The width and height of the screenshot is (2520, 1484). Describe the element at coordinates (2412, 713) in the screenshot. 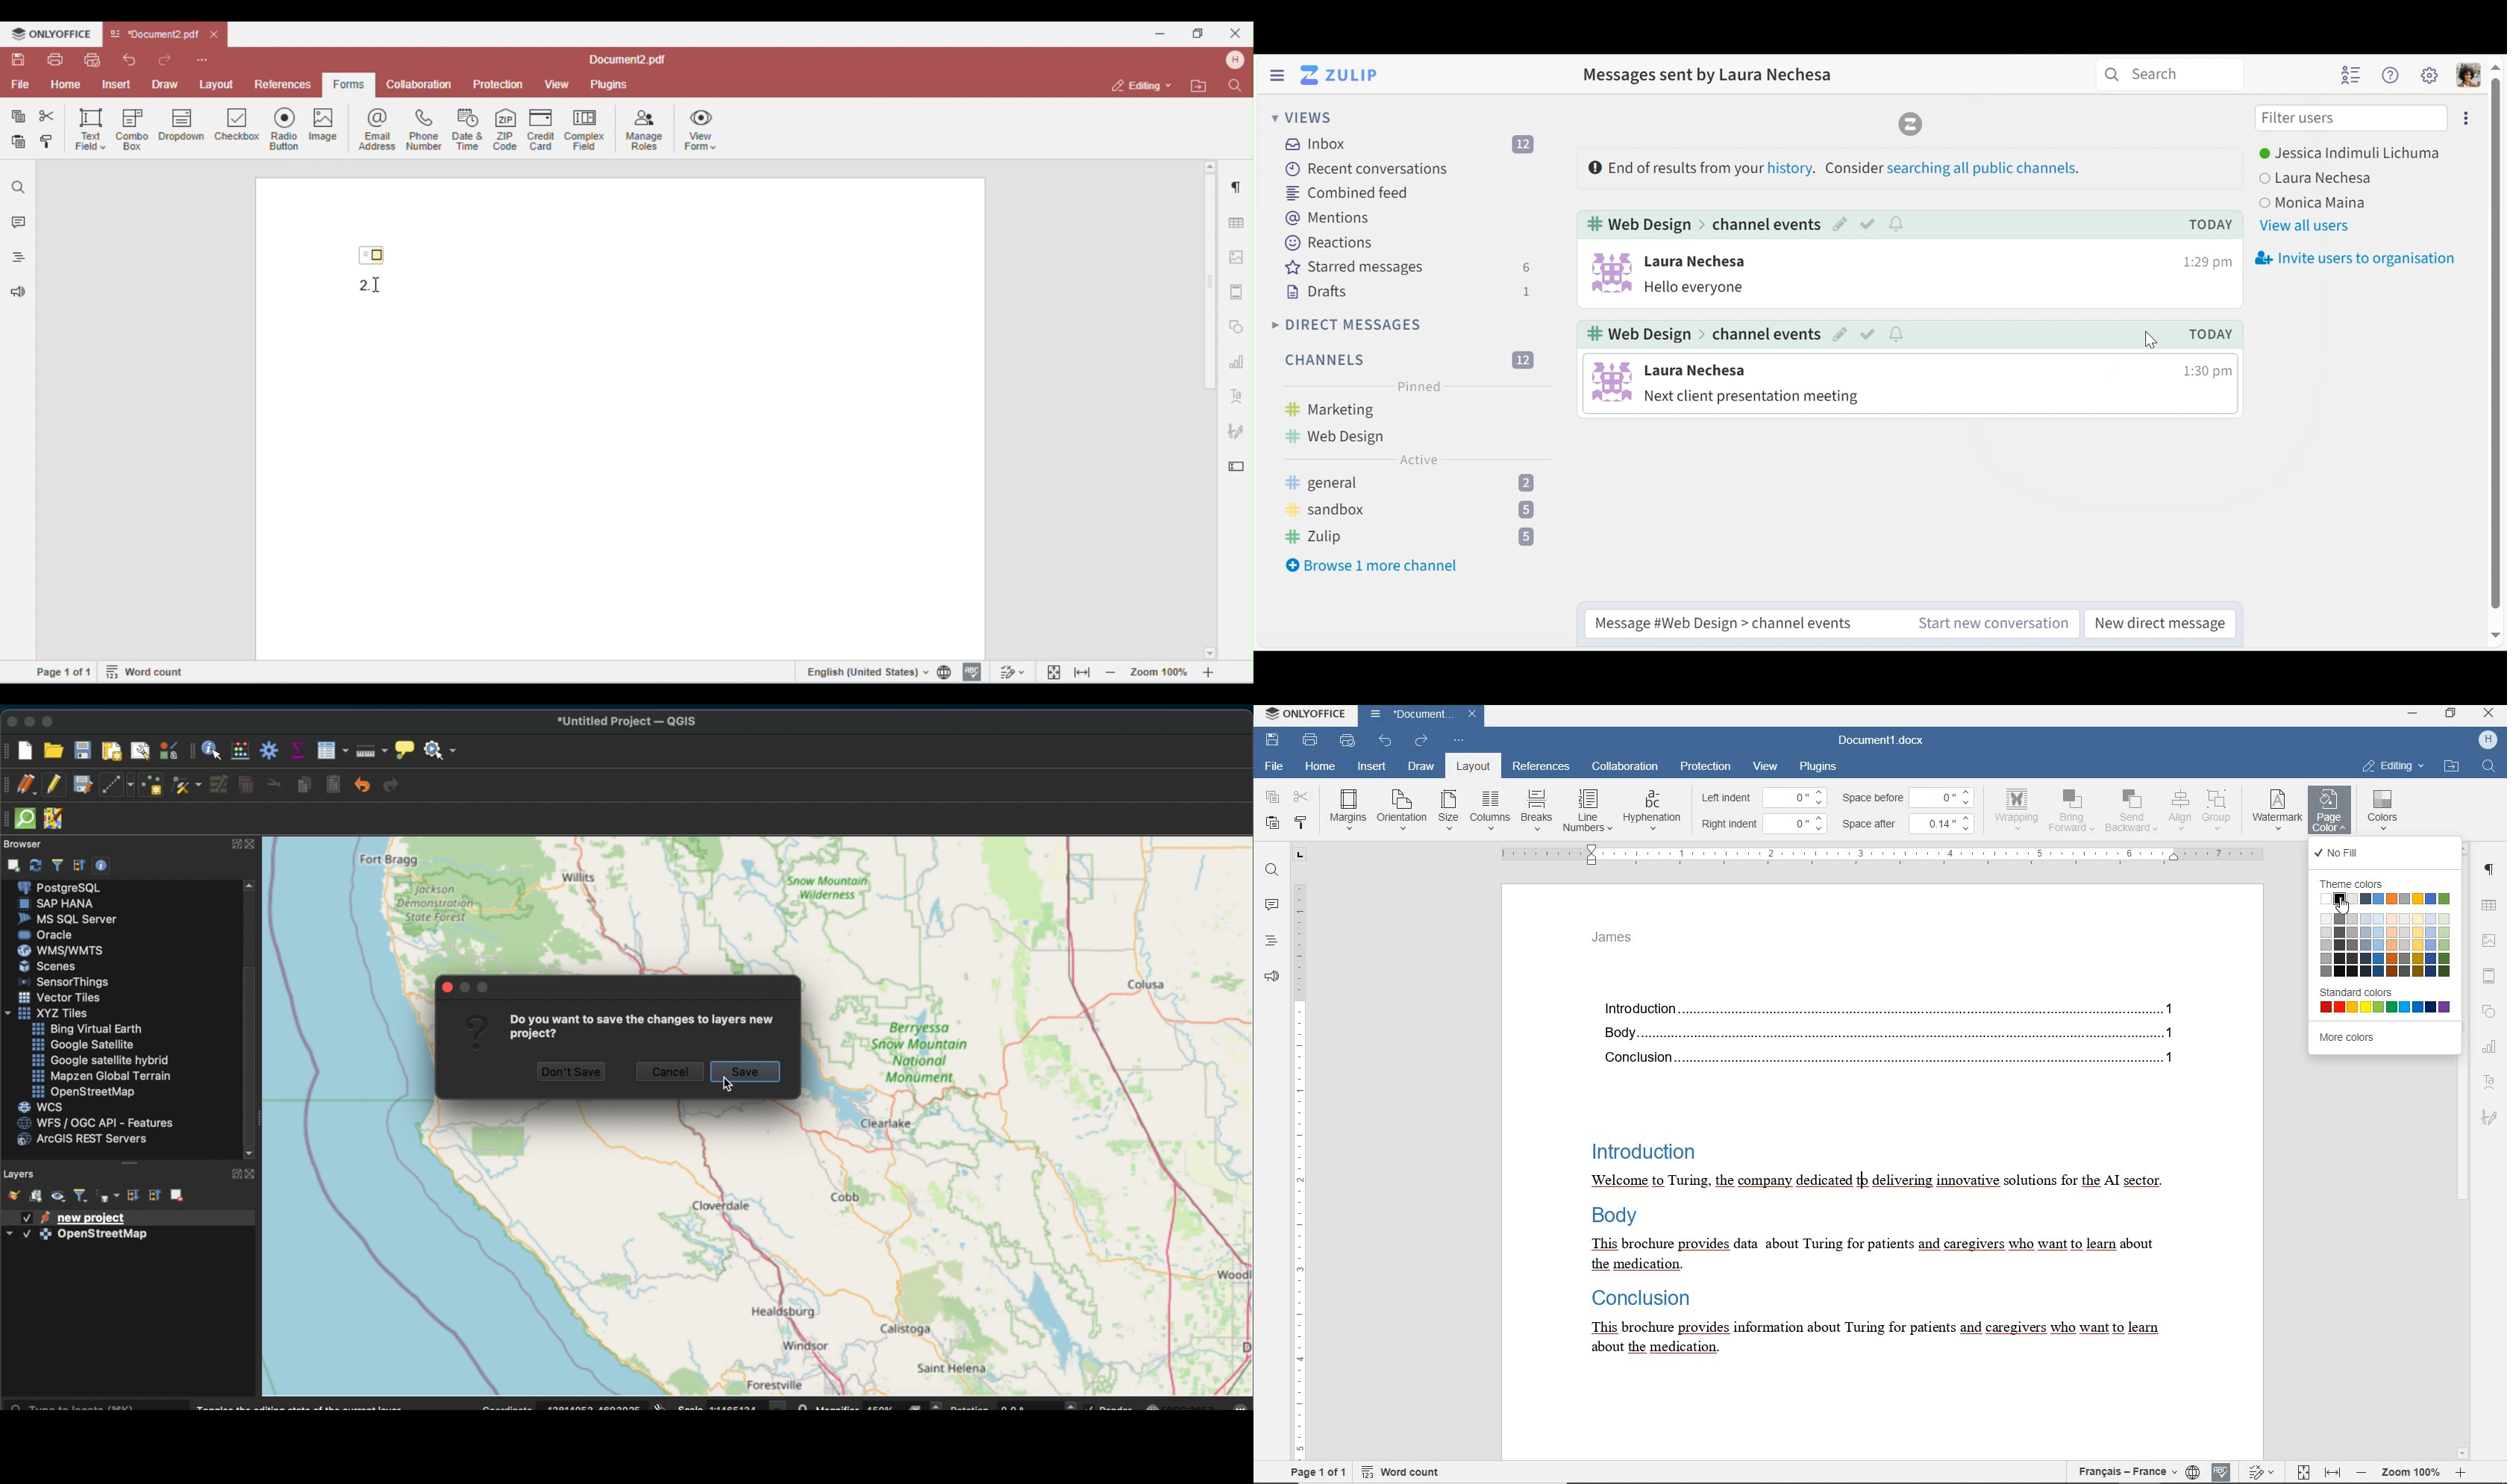

I see `minimize` at that location.